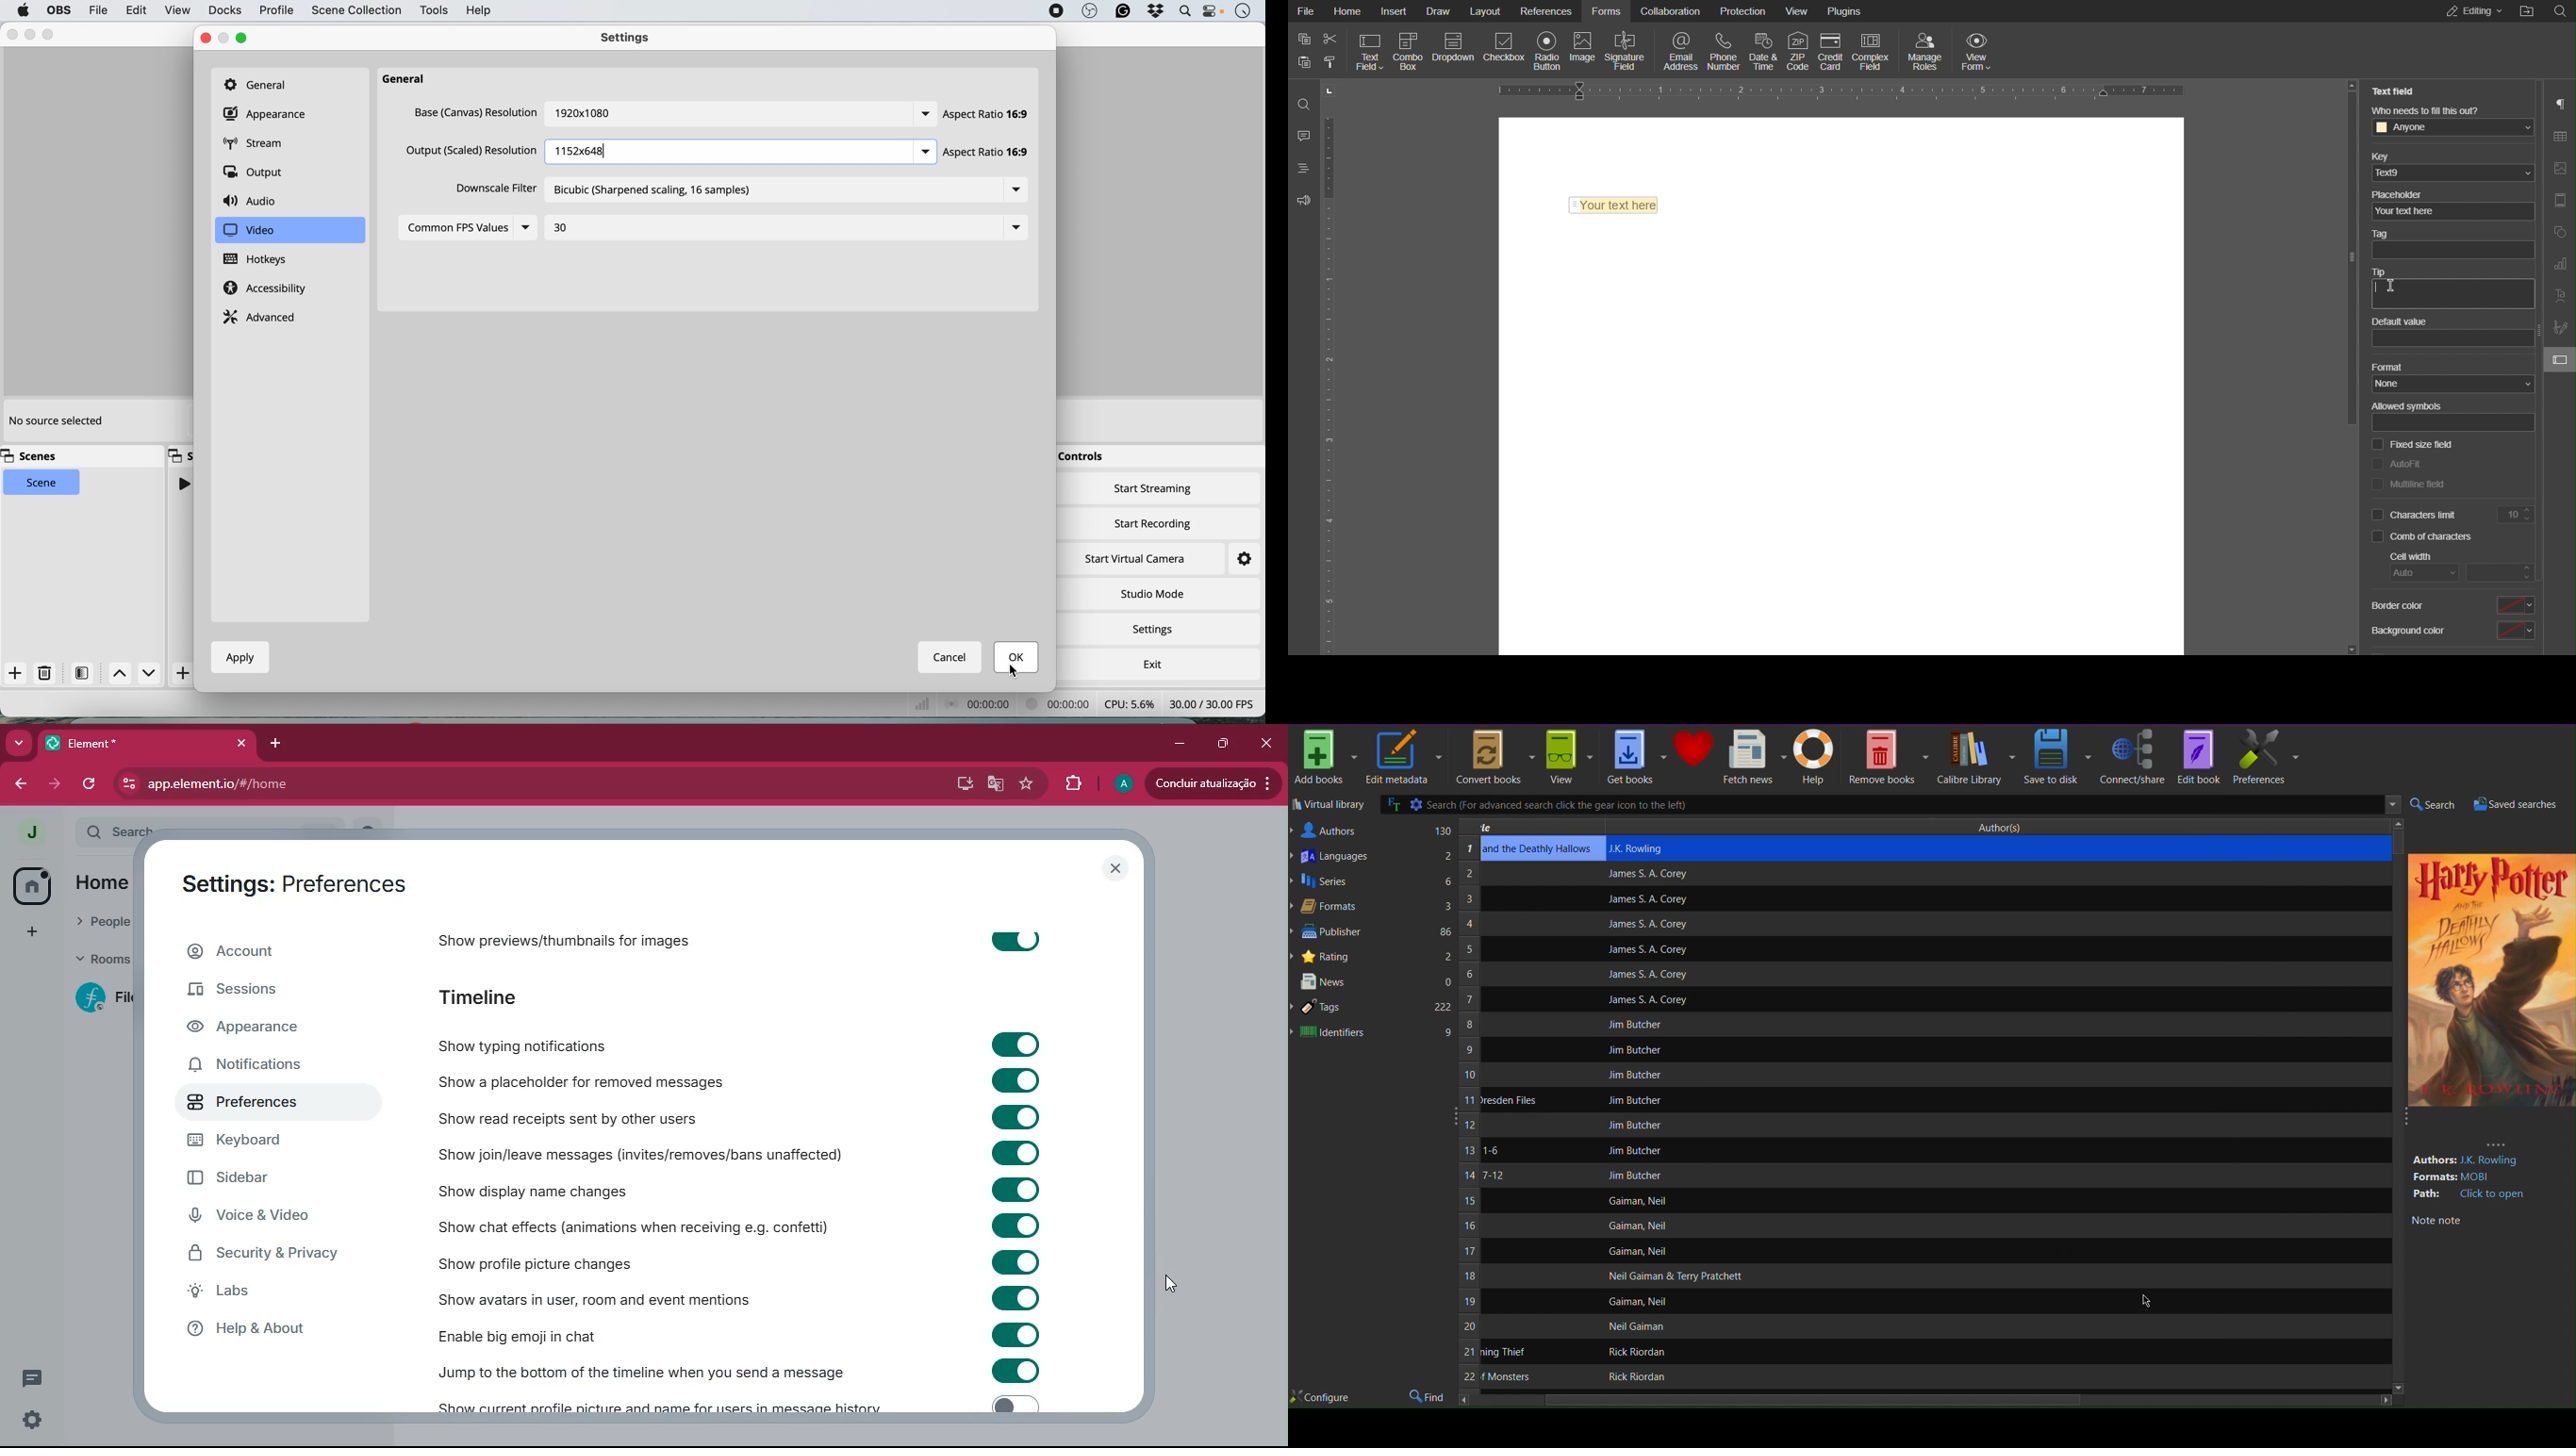 Image resolution: width=2576 pixels, height=1456 pixels. I want to click on studio mode, so click(1153, 593).